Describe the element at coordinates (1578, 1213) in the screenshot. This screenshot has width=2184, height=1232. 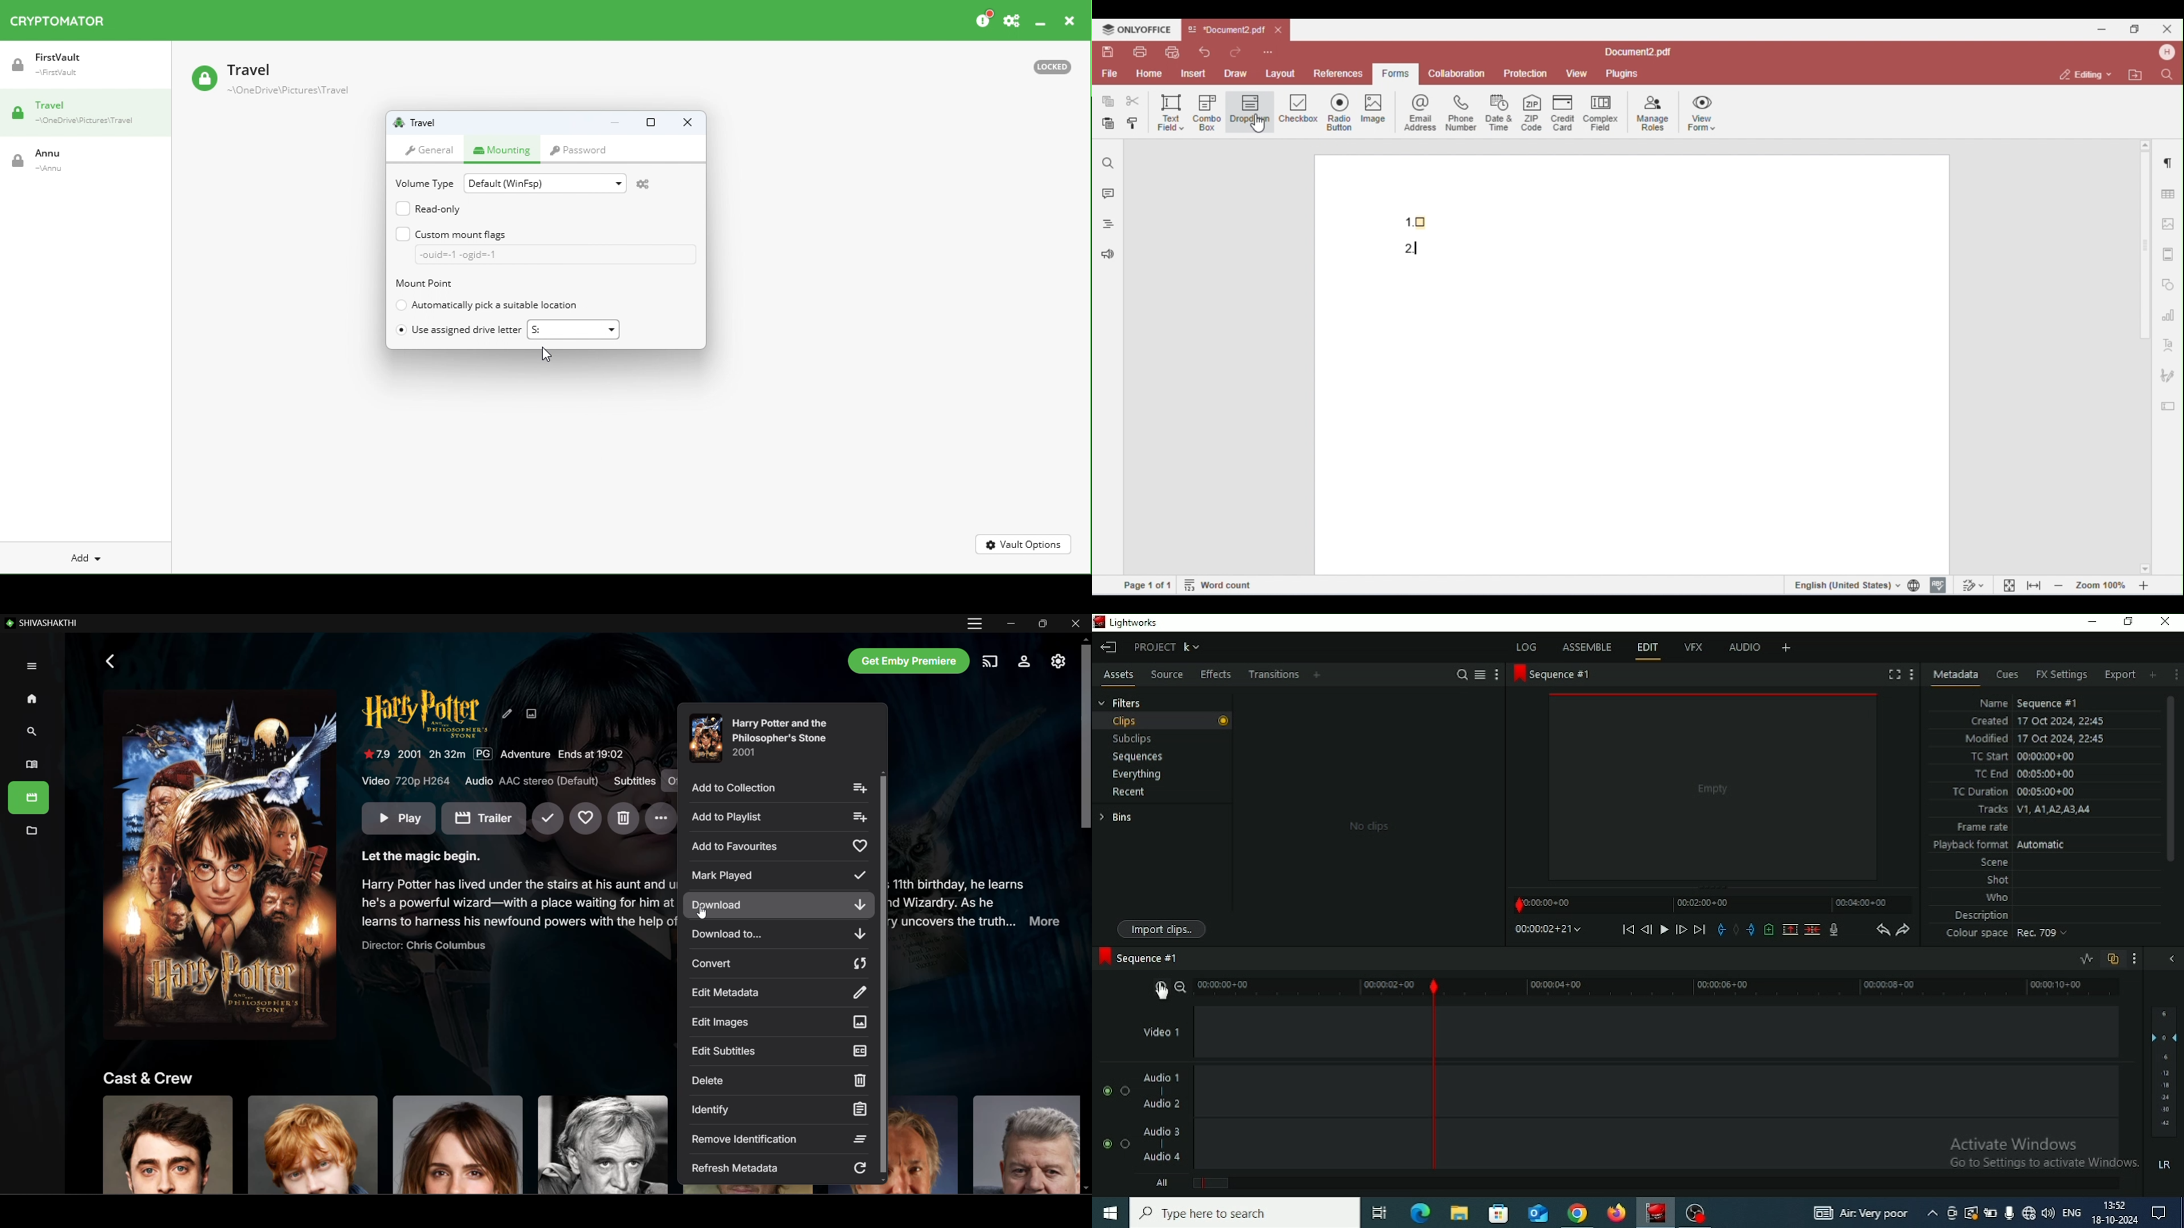
I see `Google Chrome` at that location.